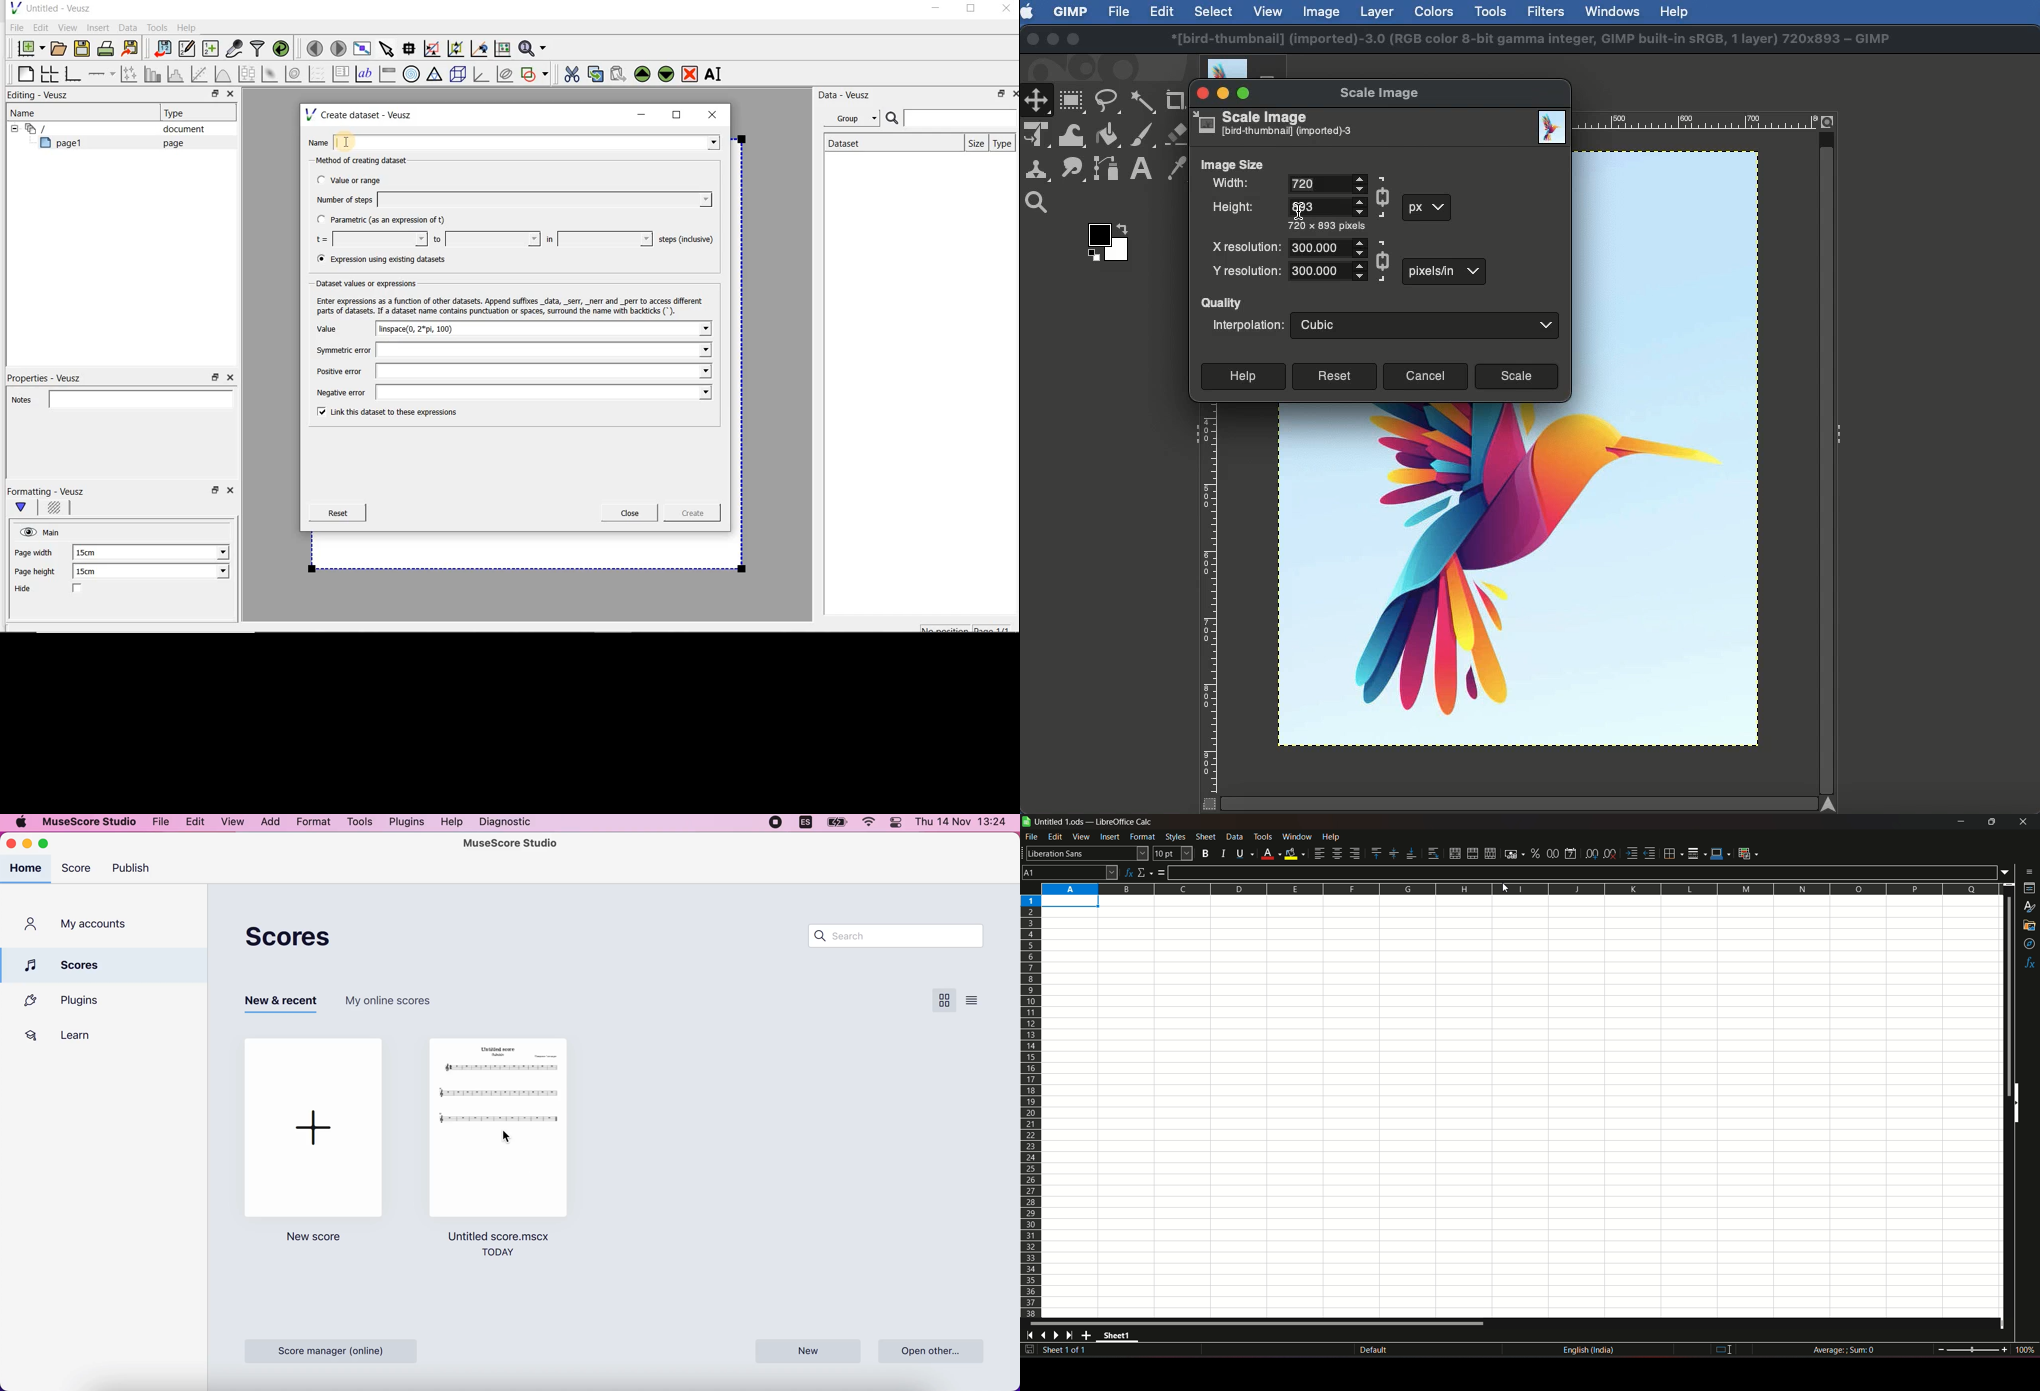 The height and width of the screenshot is (1400, 2044). I want to click on zoom in, so click(2004, 1349).